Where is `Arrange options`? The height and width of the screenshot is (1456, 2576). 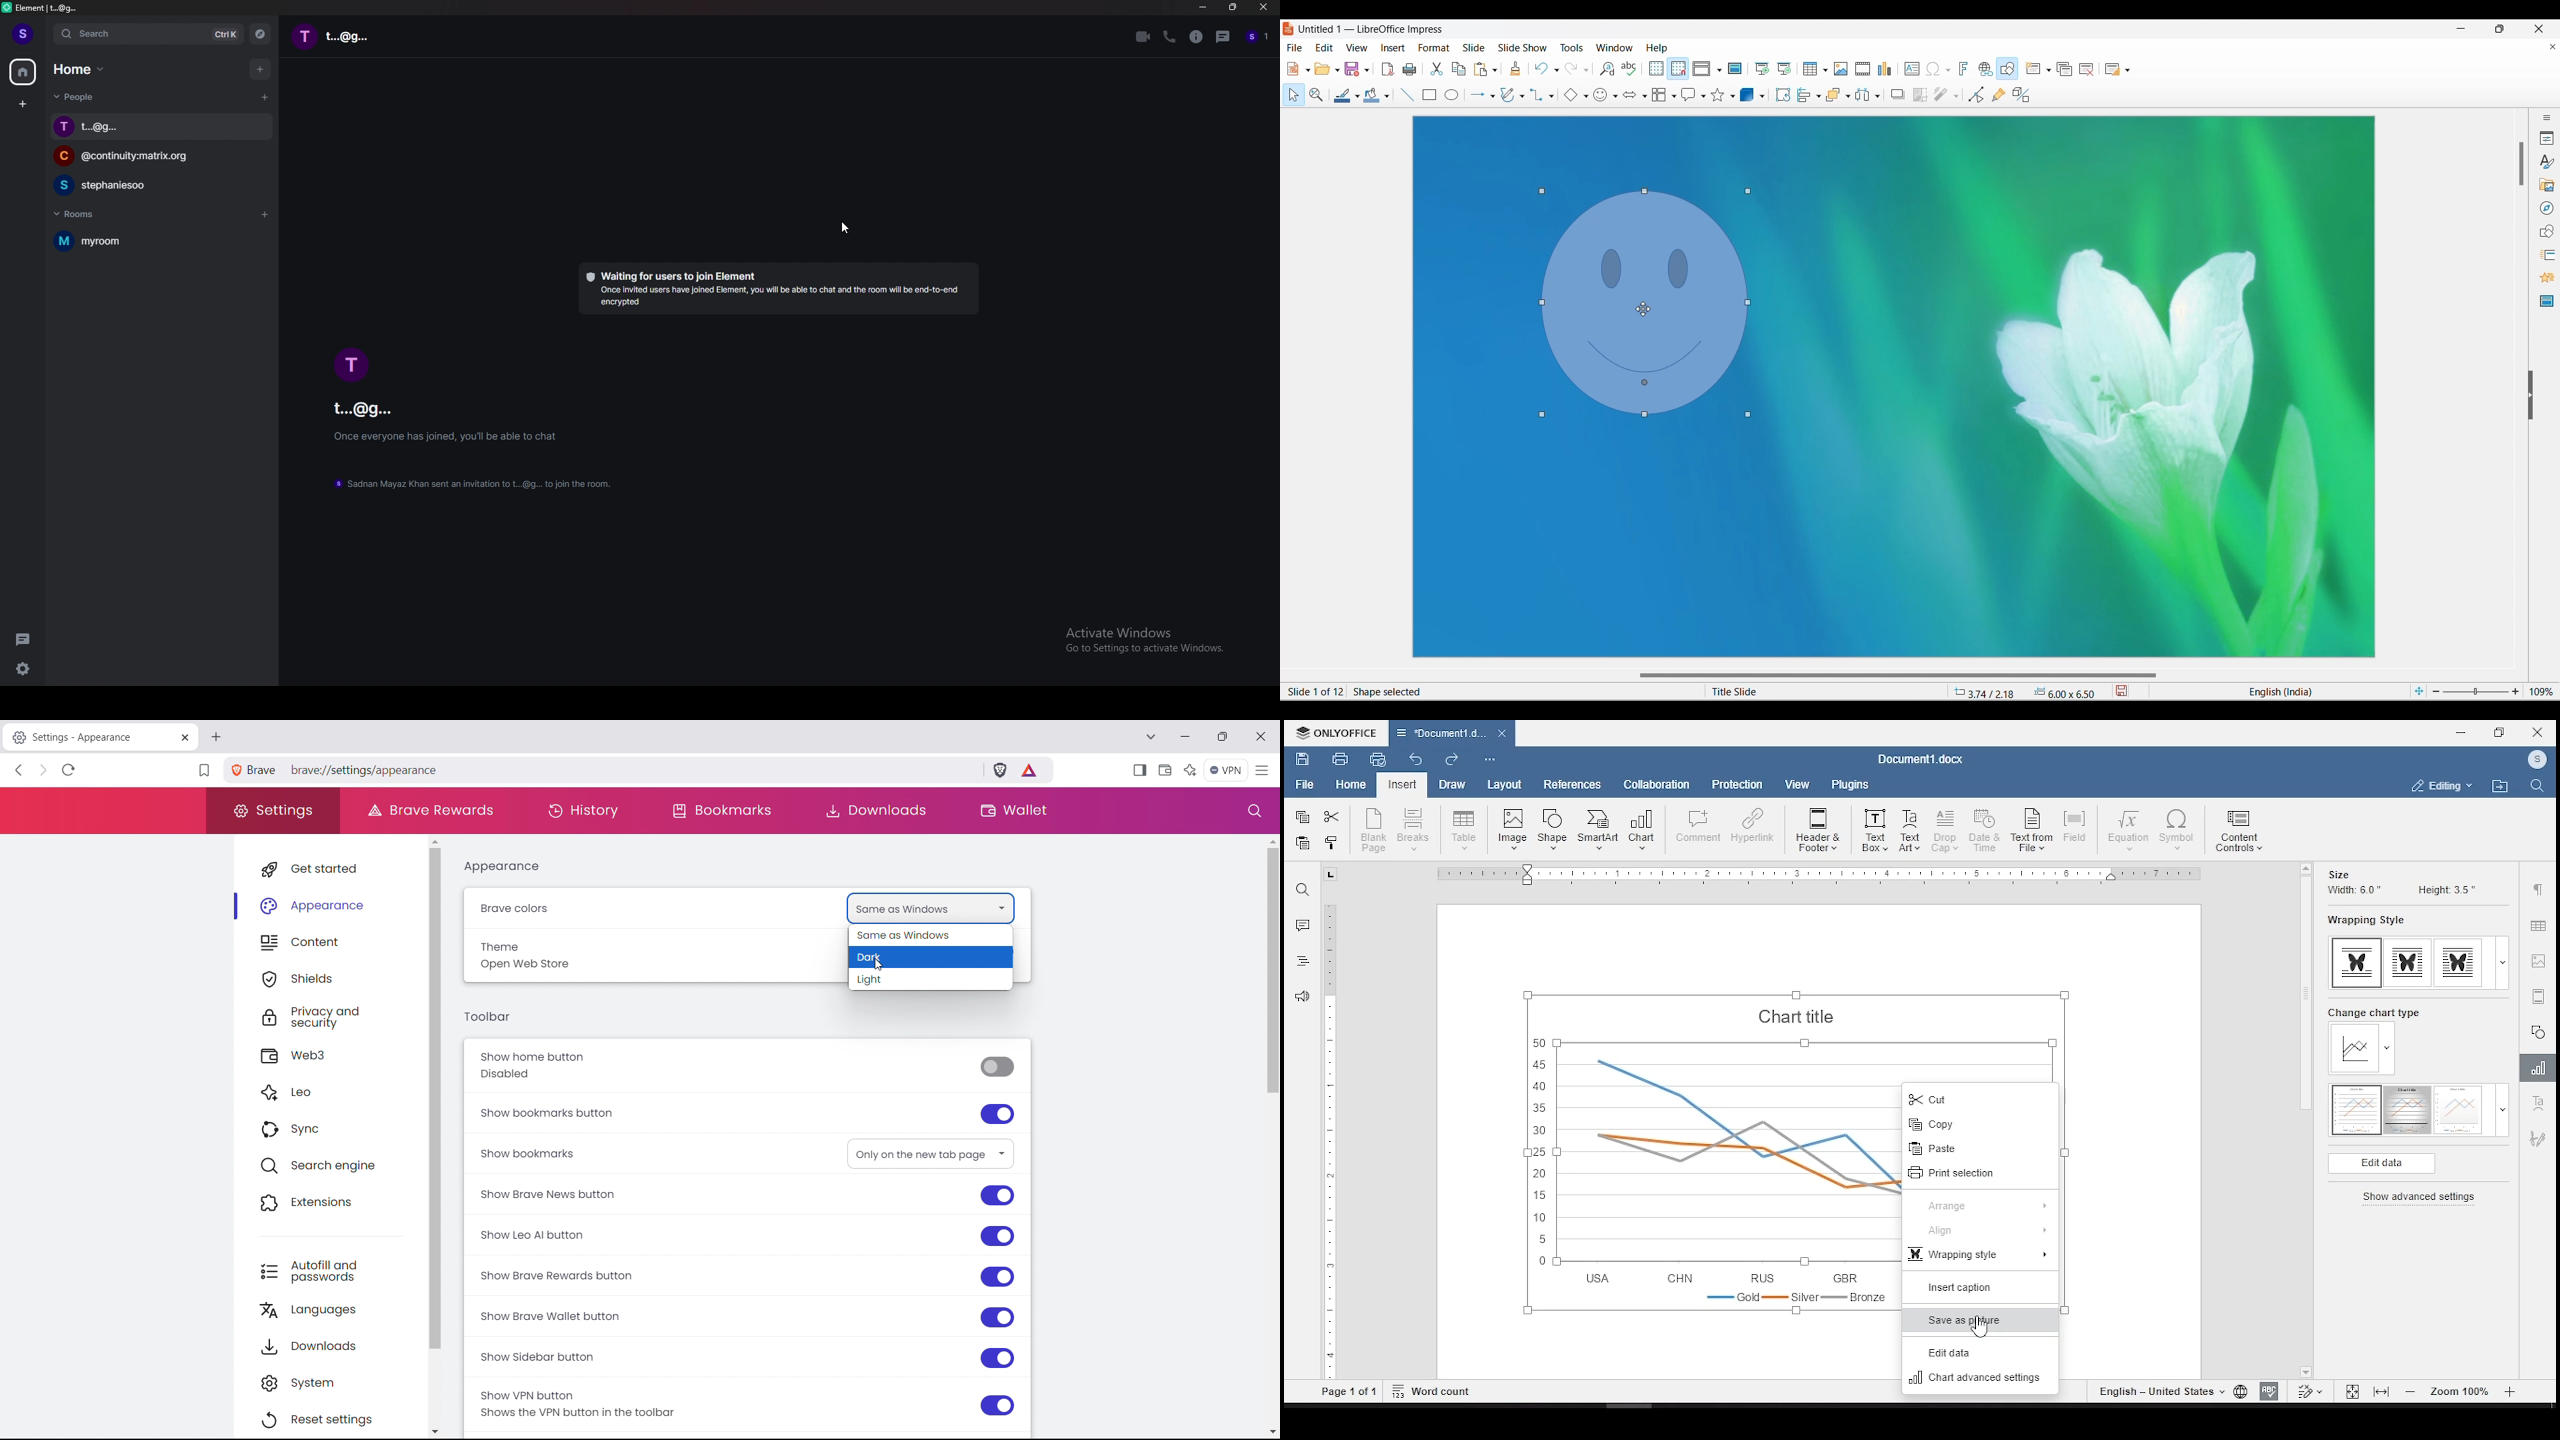
Arrange options is located at coordinates (1849, 96).